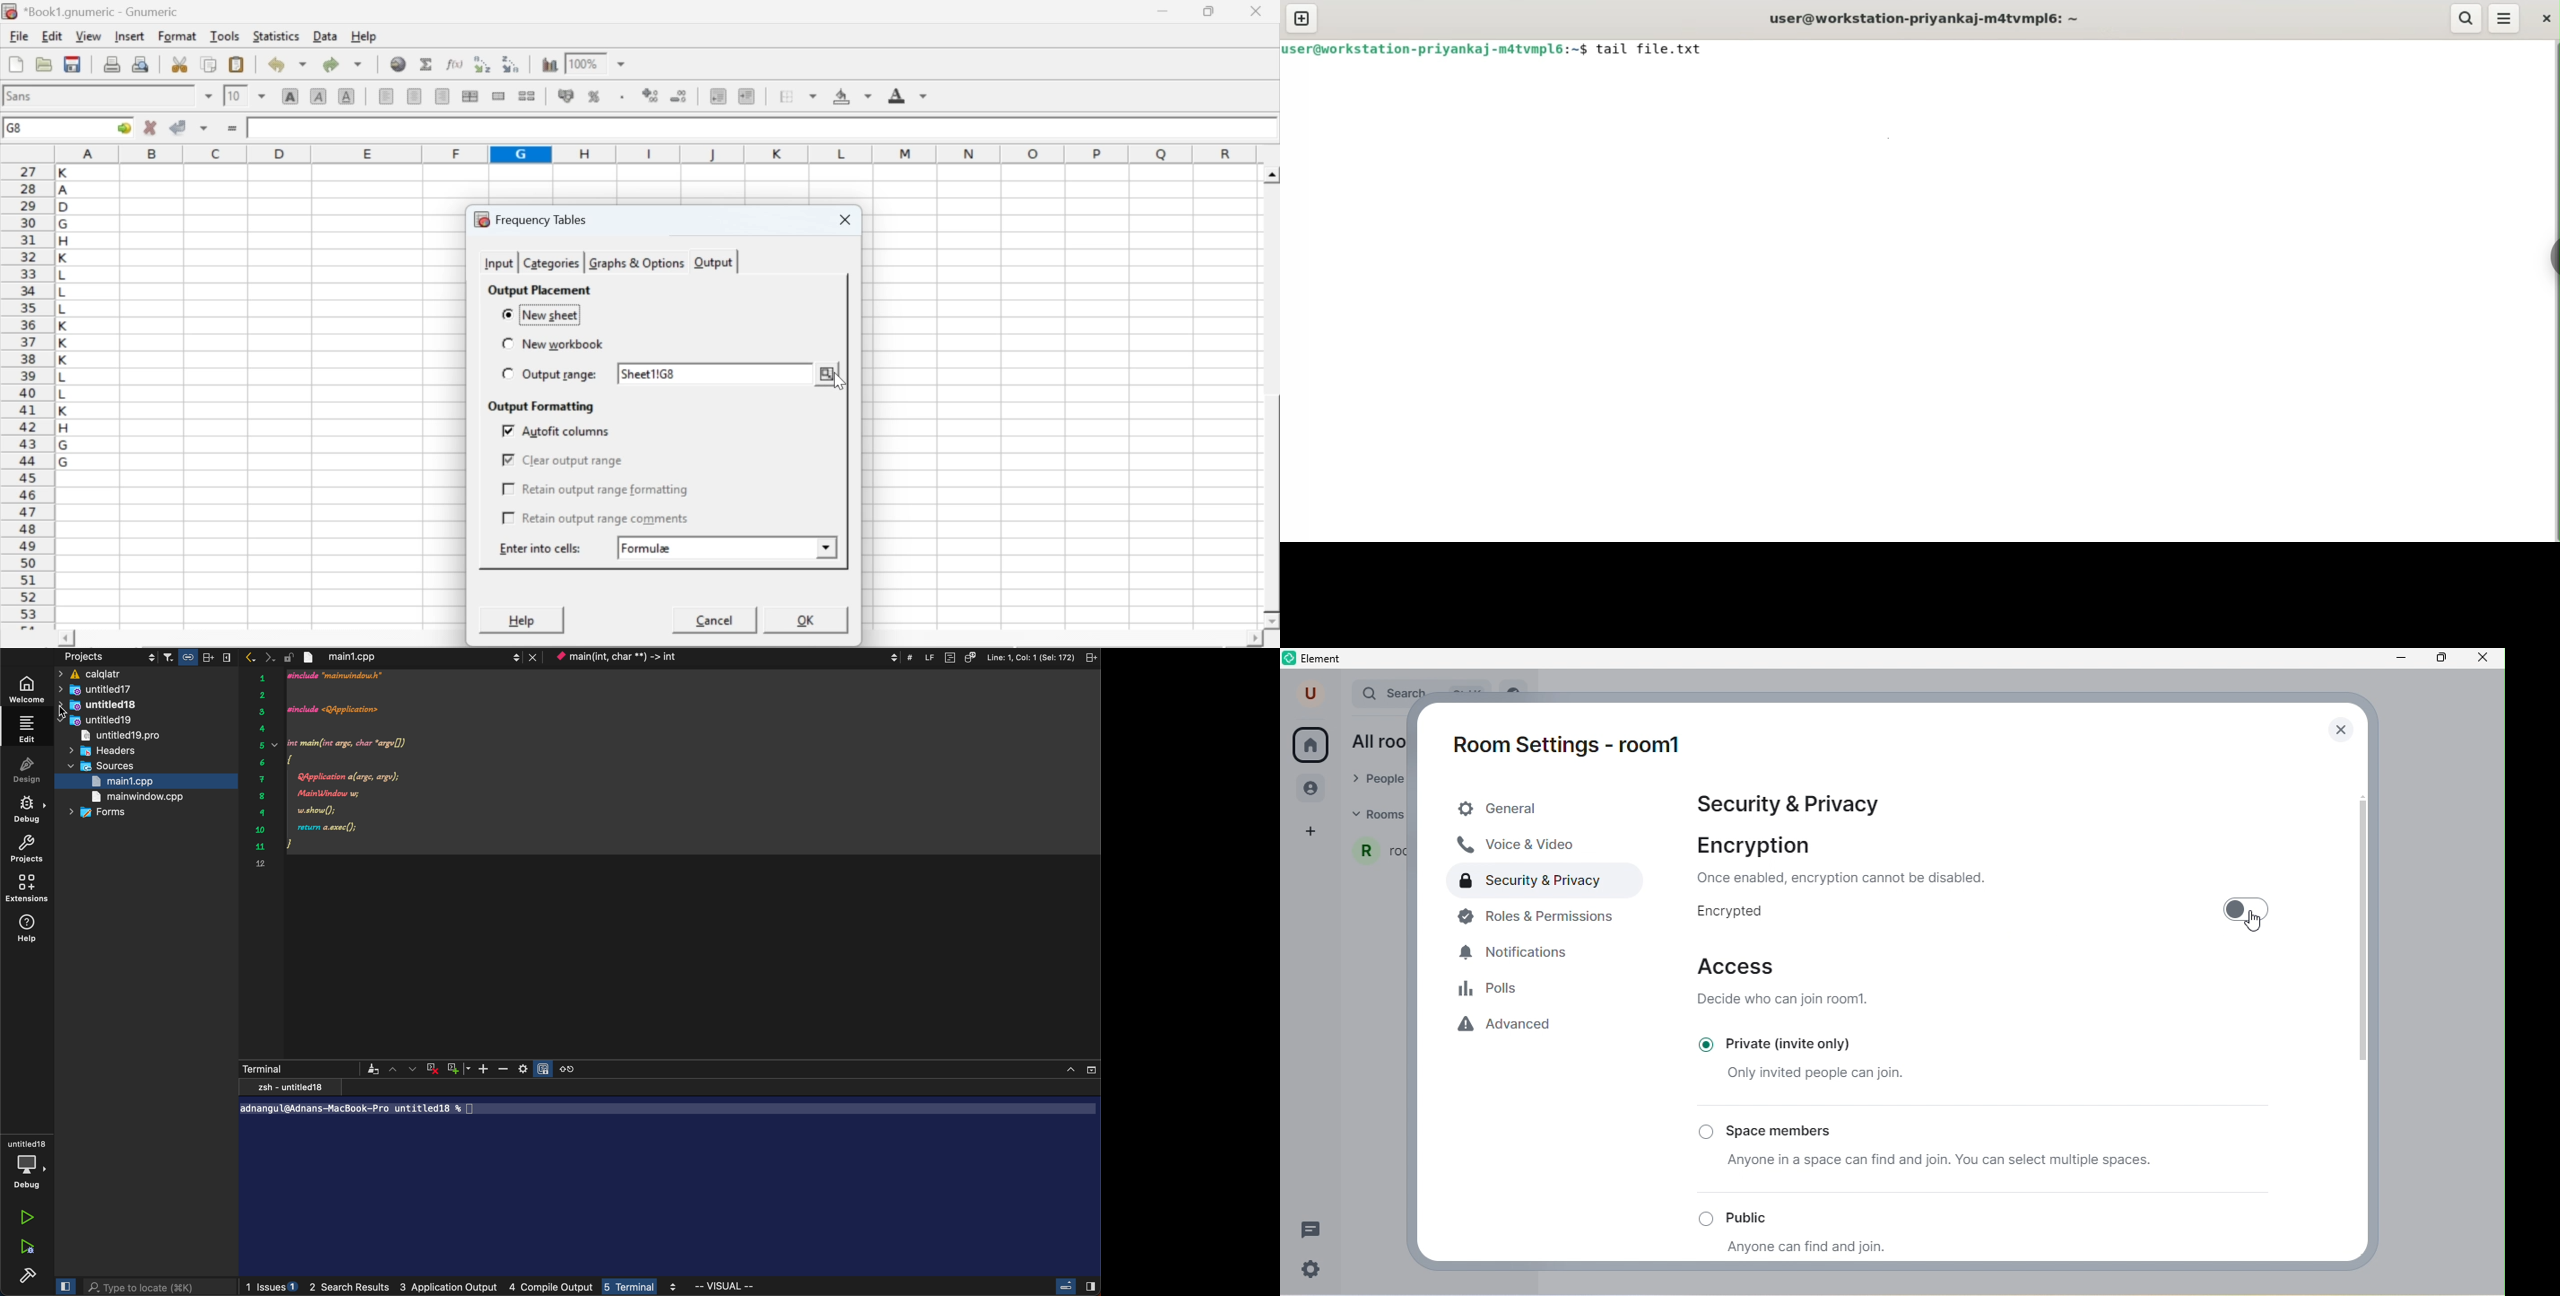  What do you see at coordinates (151, 127) in the screenshot?
I see `cancel changes` at bounding box center [151, 127].